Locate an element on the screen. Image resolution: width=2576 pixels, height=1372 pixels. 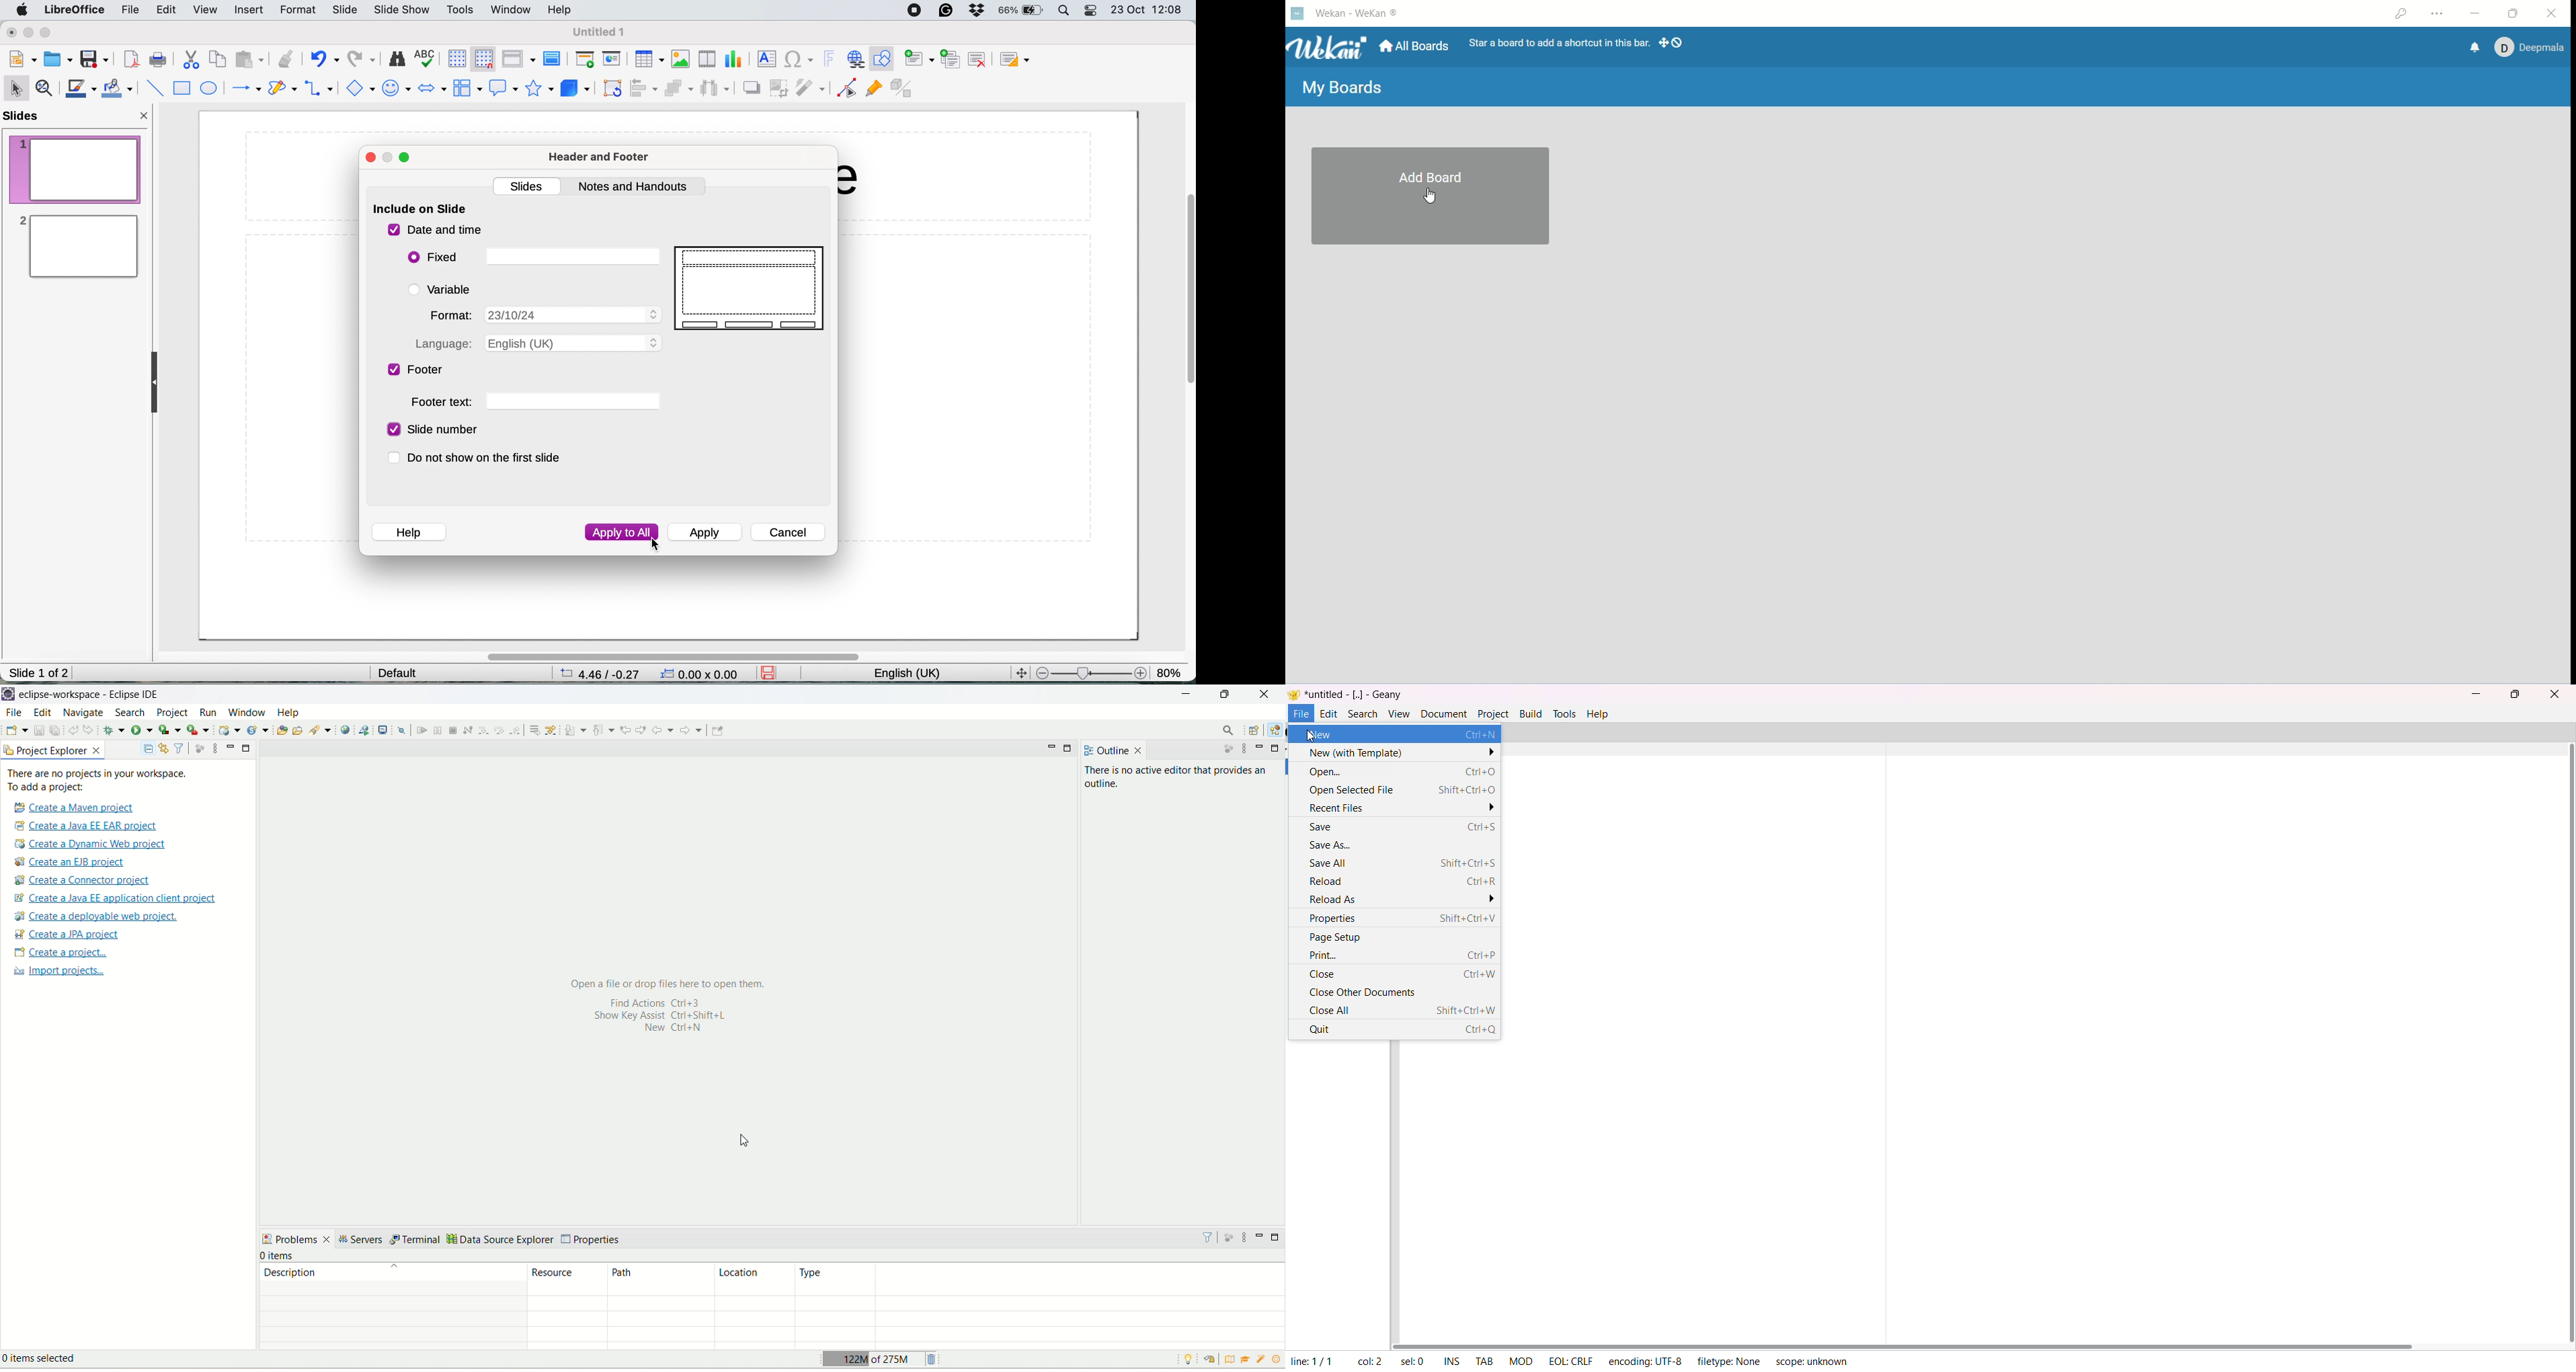
view is located at coordinates (208, 9).